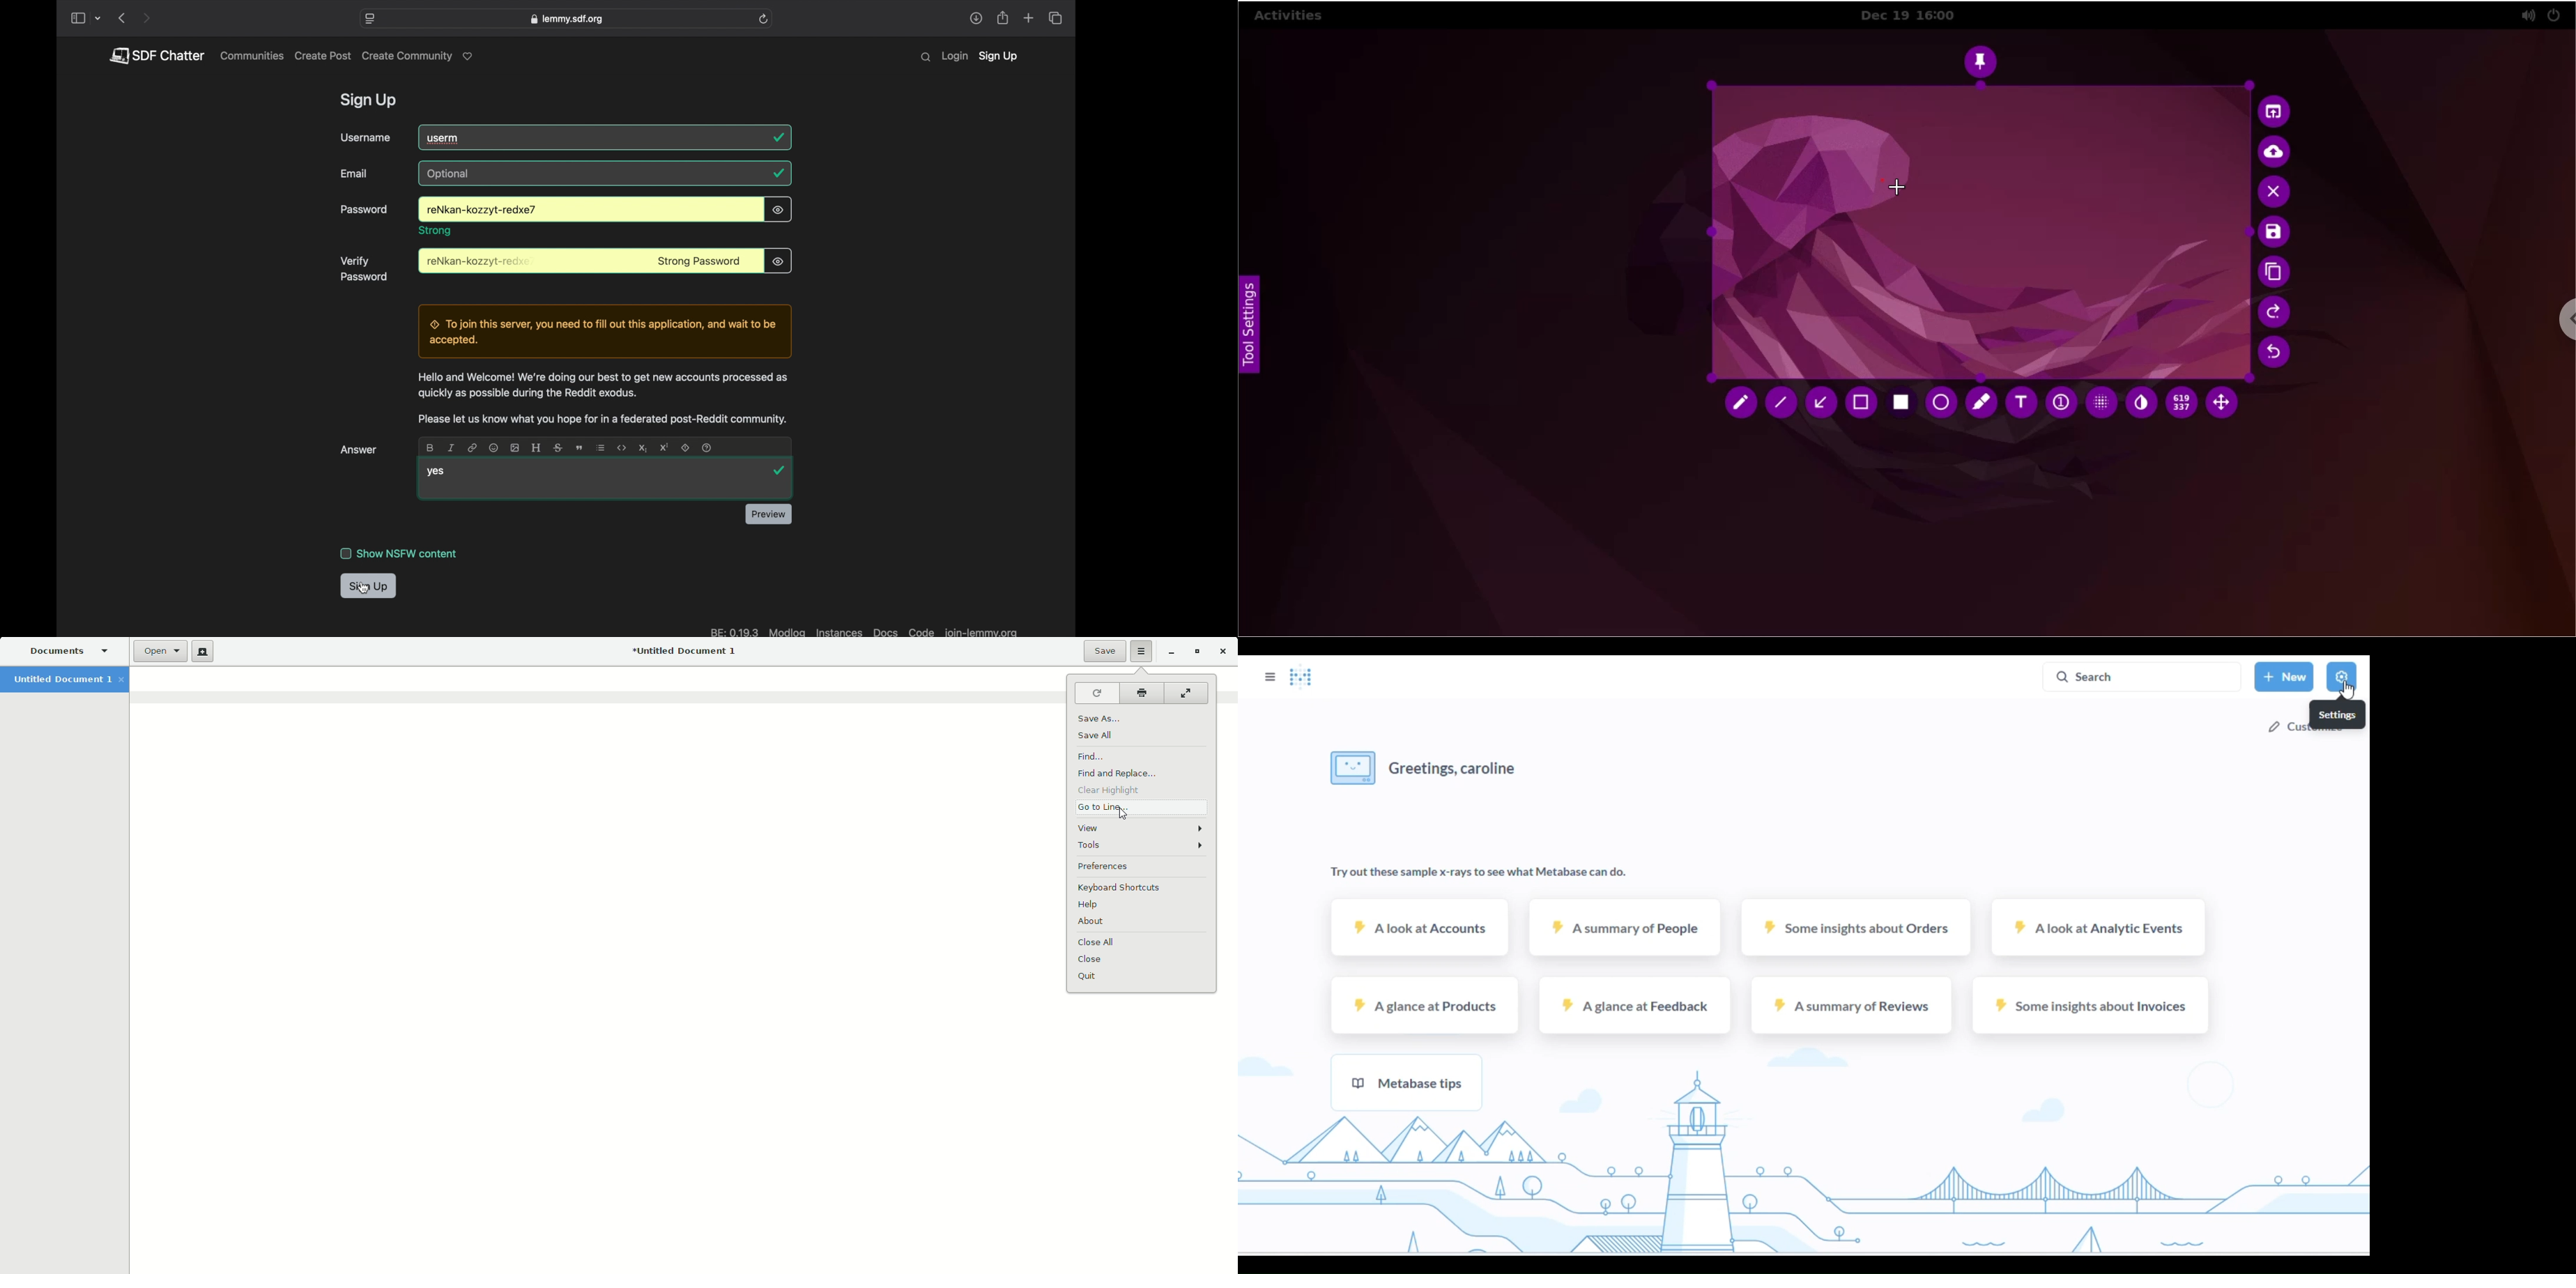 The height and width of the screenshot is (1288, 2576). Describe the element at coordinates (429, 448) in the screenshot. I see `bold` at that location.